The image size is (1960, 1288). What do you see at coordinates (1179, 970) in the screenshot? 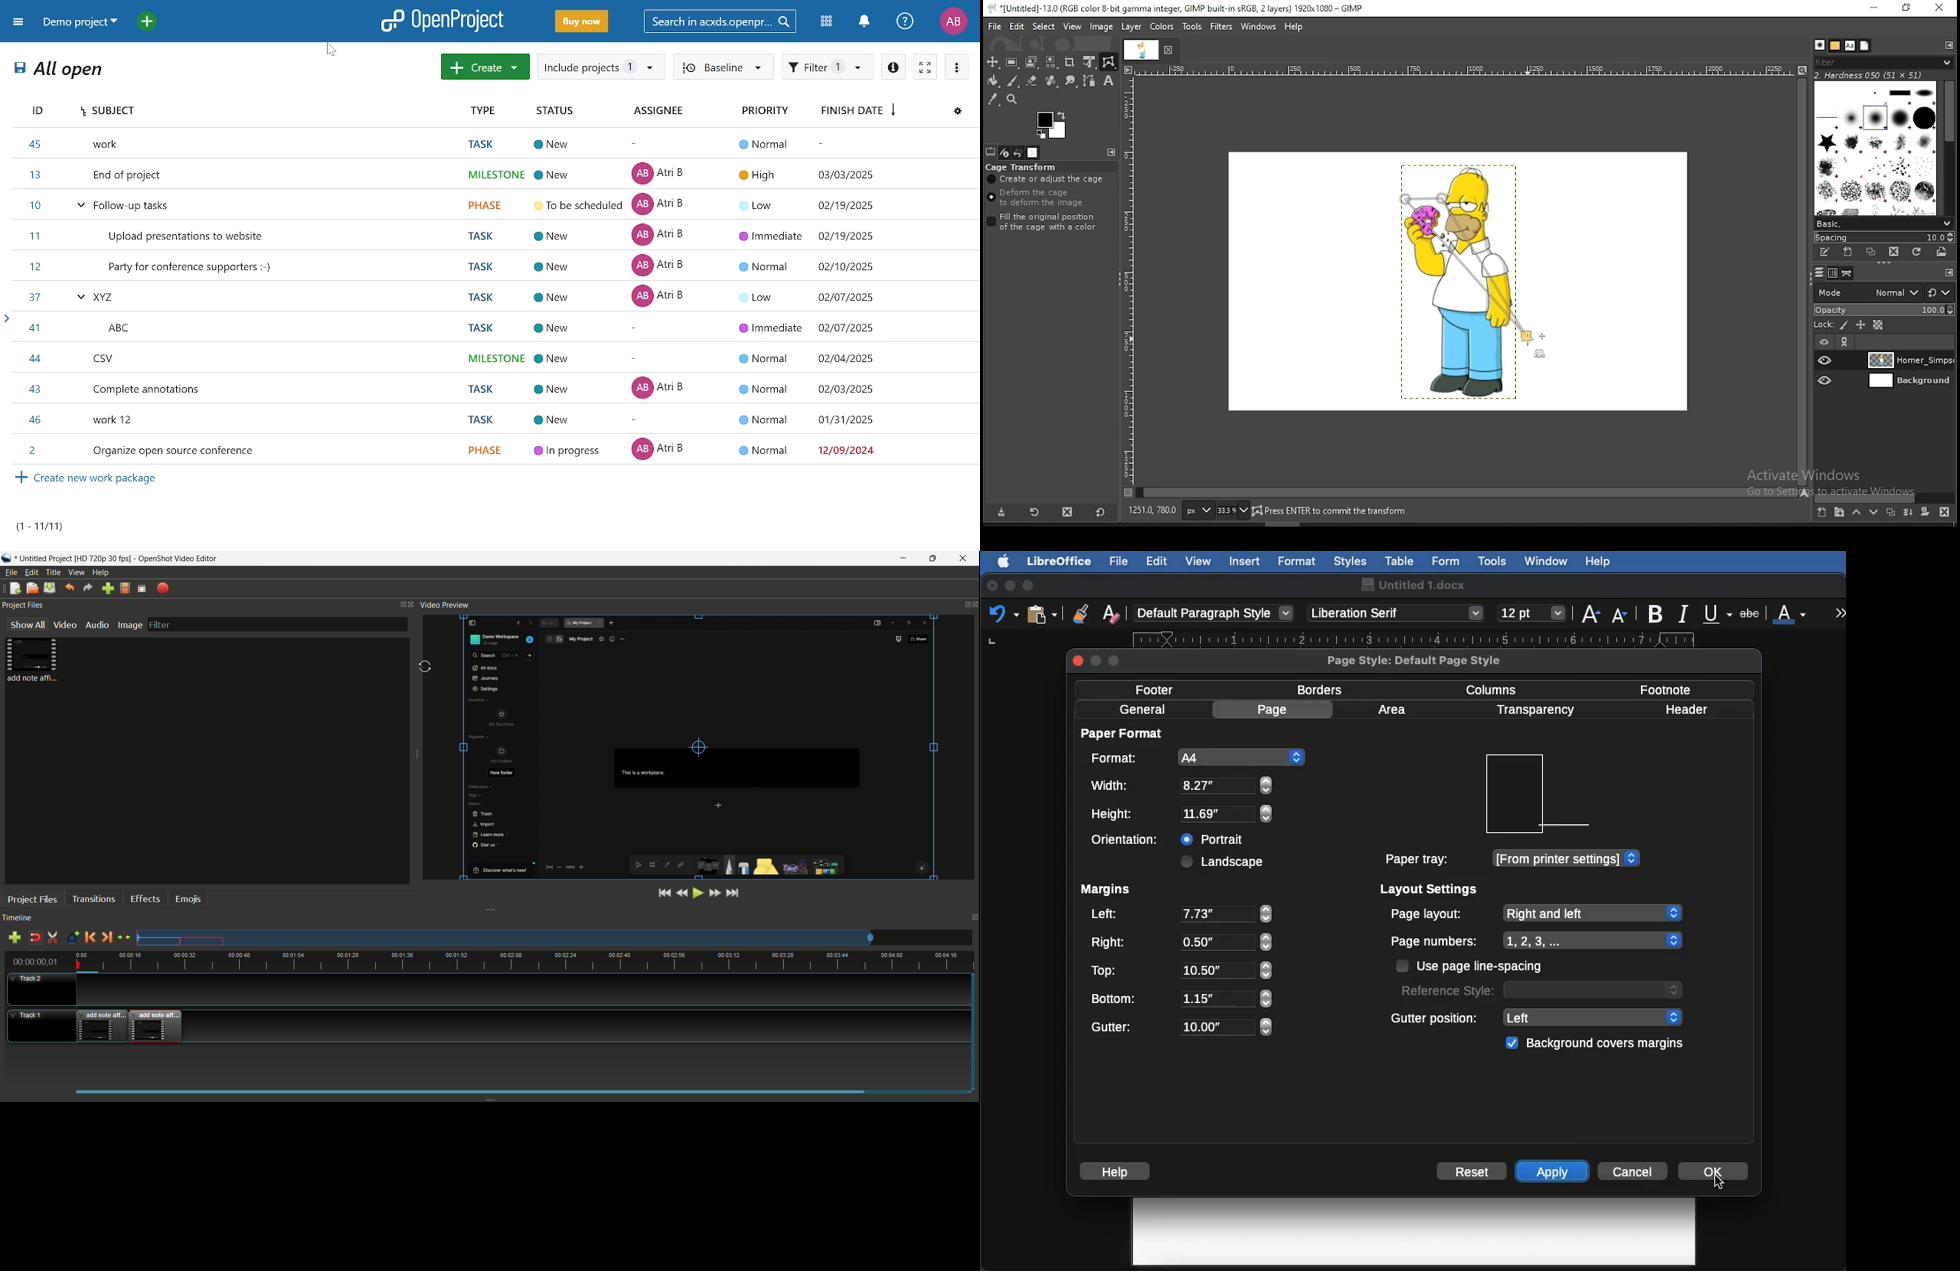
I see `Top` at bounding box center [1179, 970].